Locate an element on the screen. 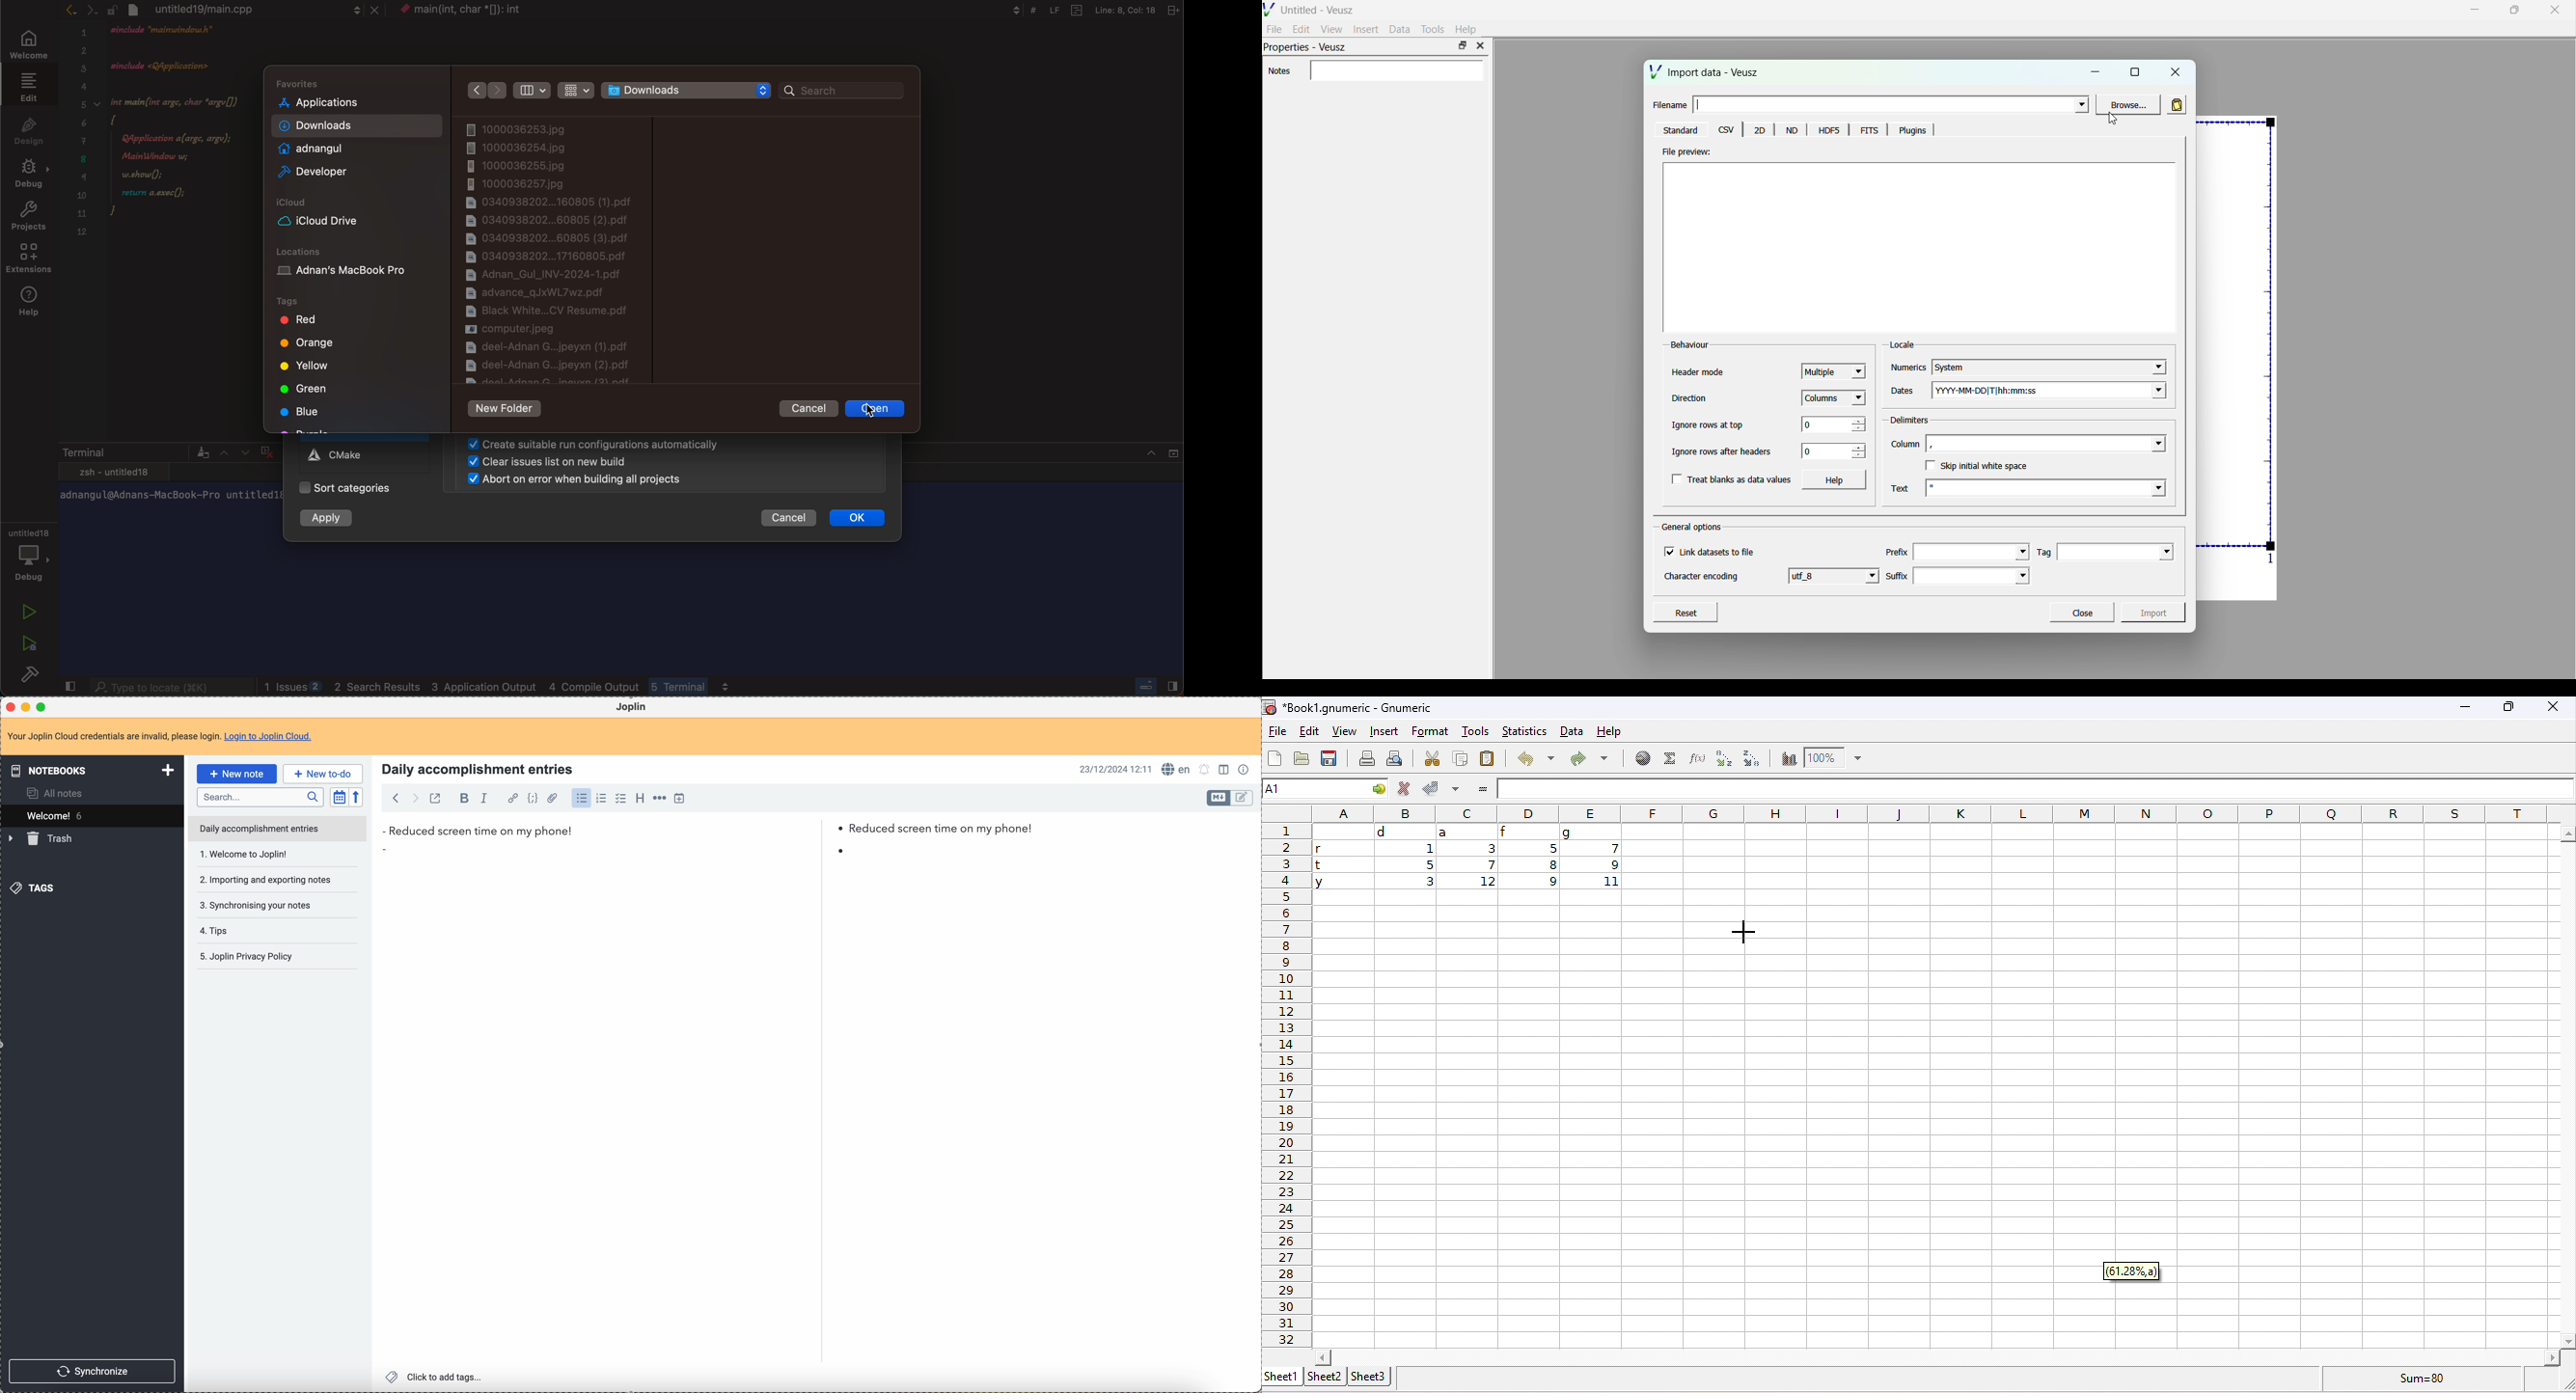  importing and exporting notes is located at coordinates (265, 854).